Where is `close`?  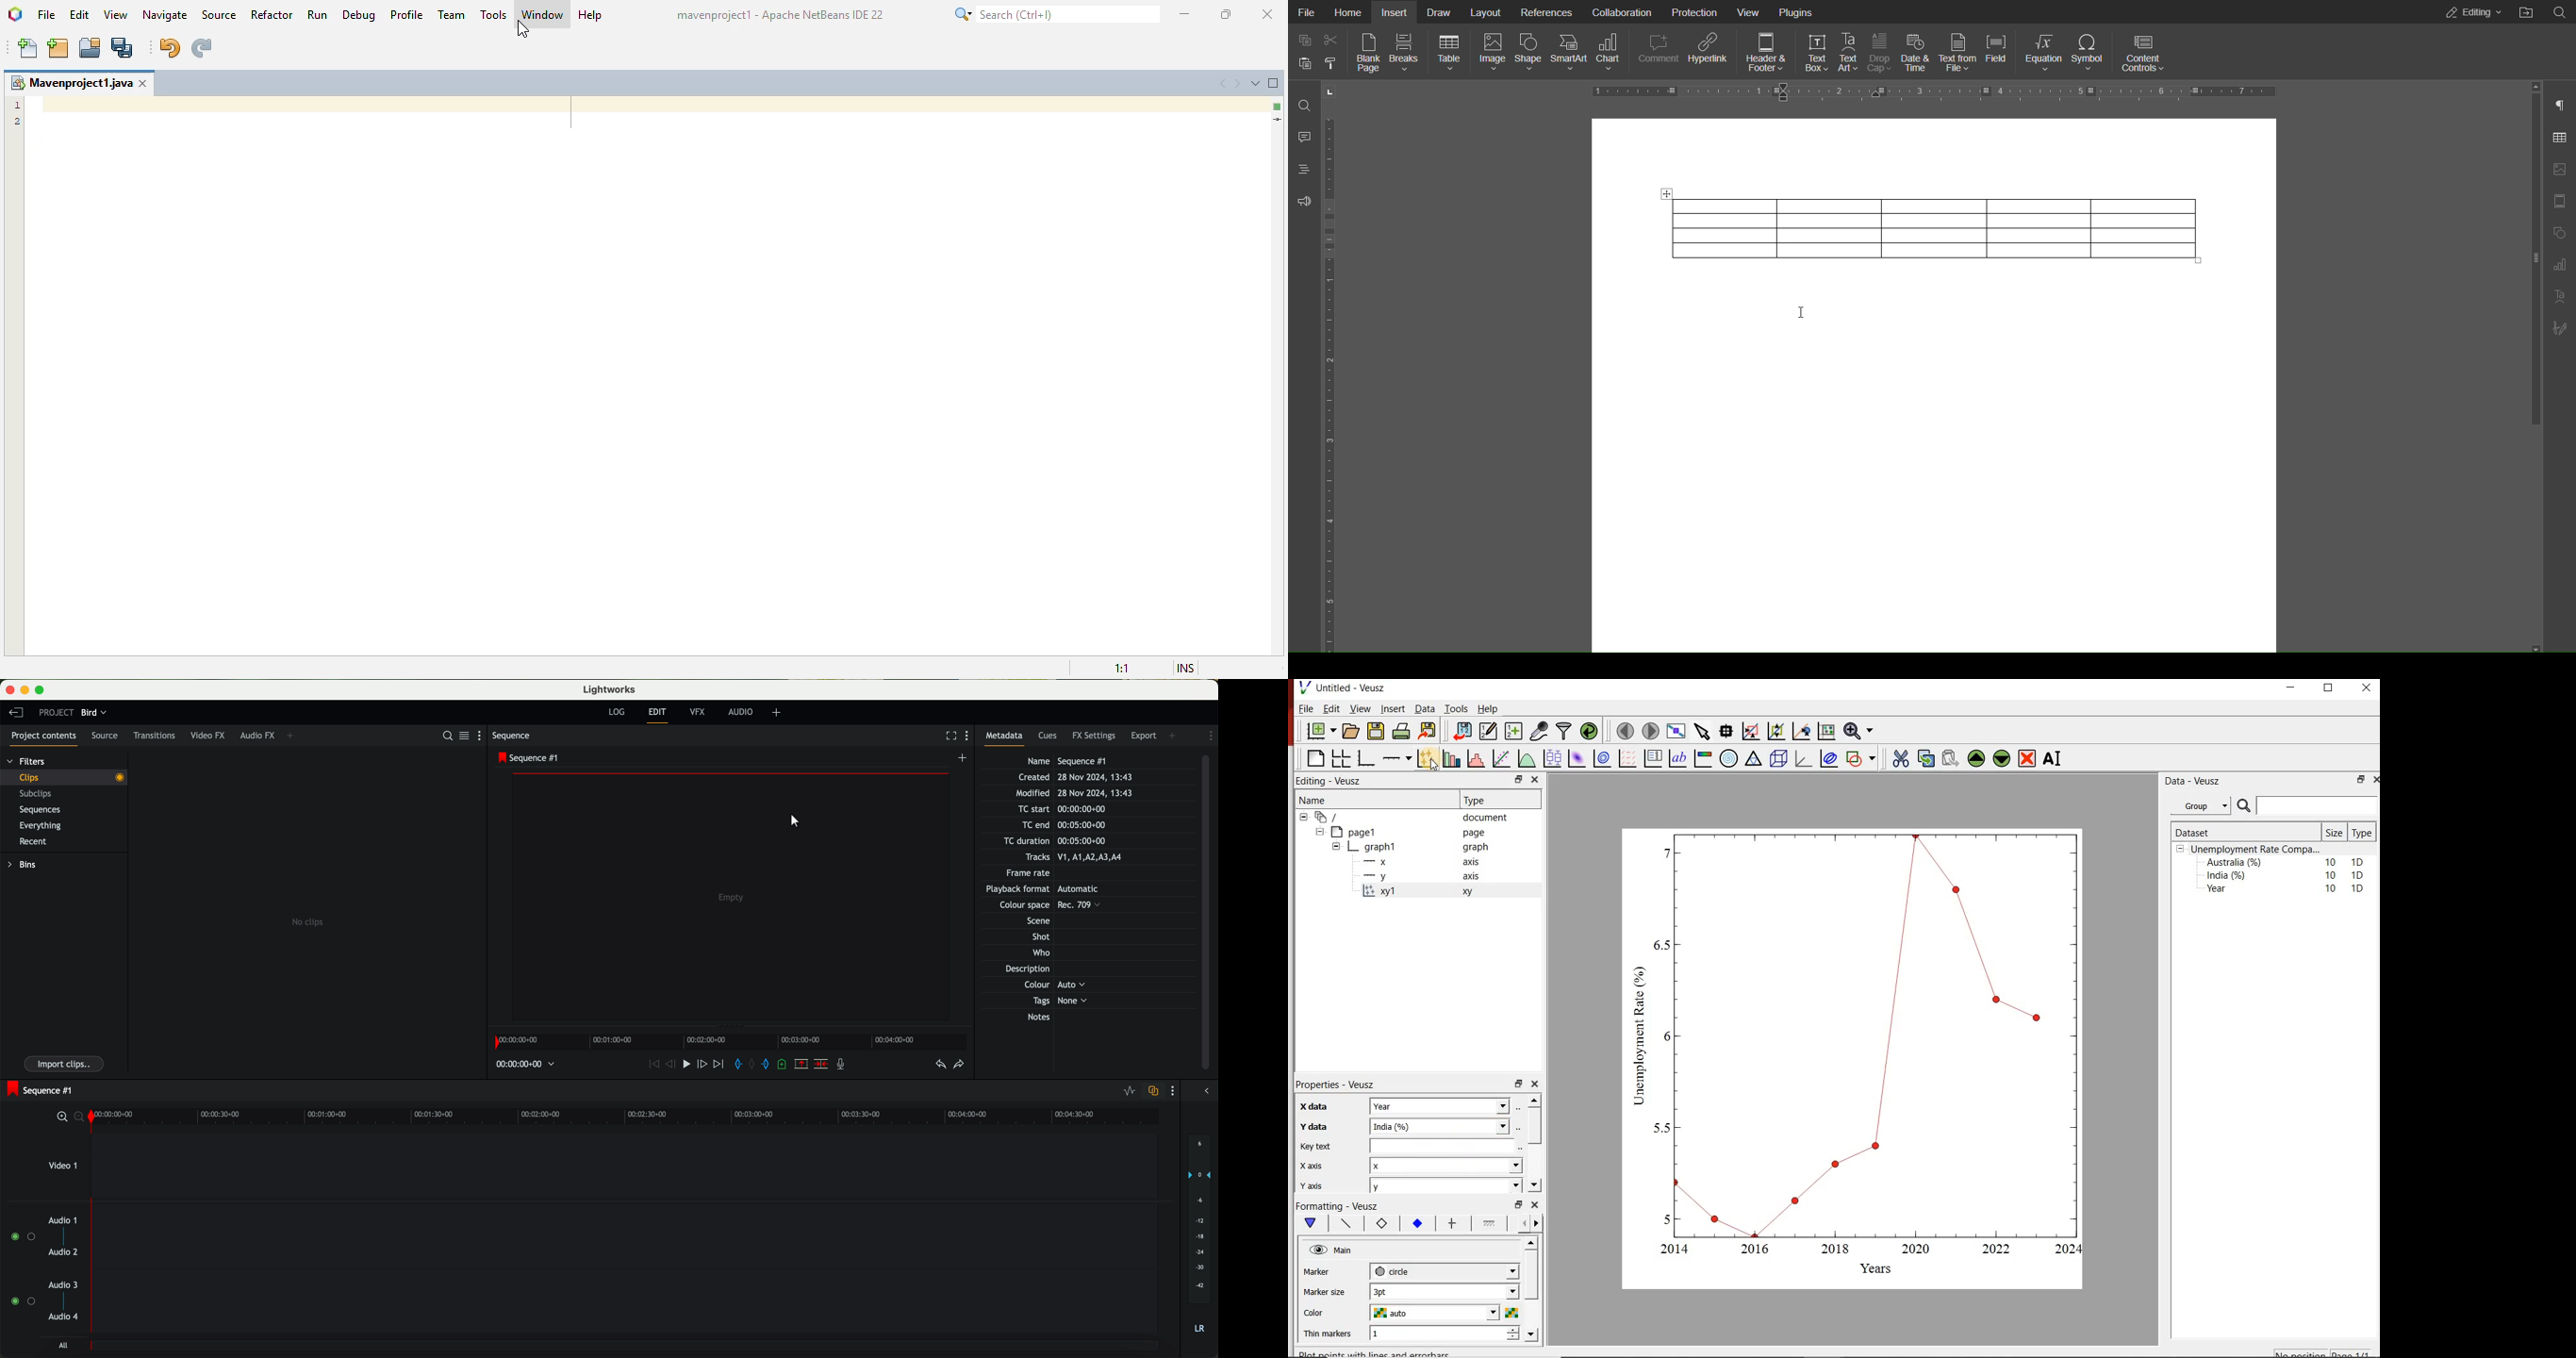
close is located at coordinates (2366, 691).